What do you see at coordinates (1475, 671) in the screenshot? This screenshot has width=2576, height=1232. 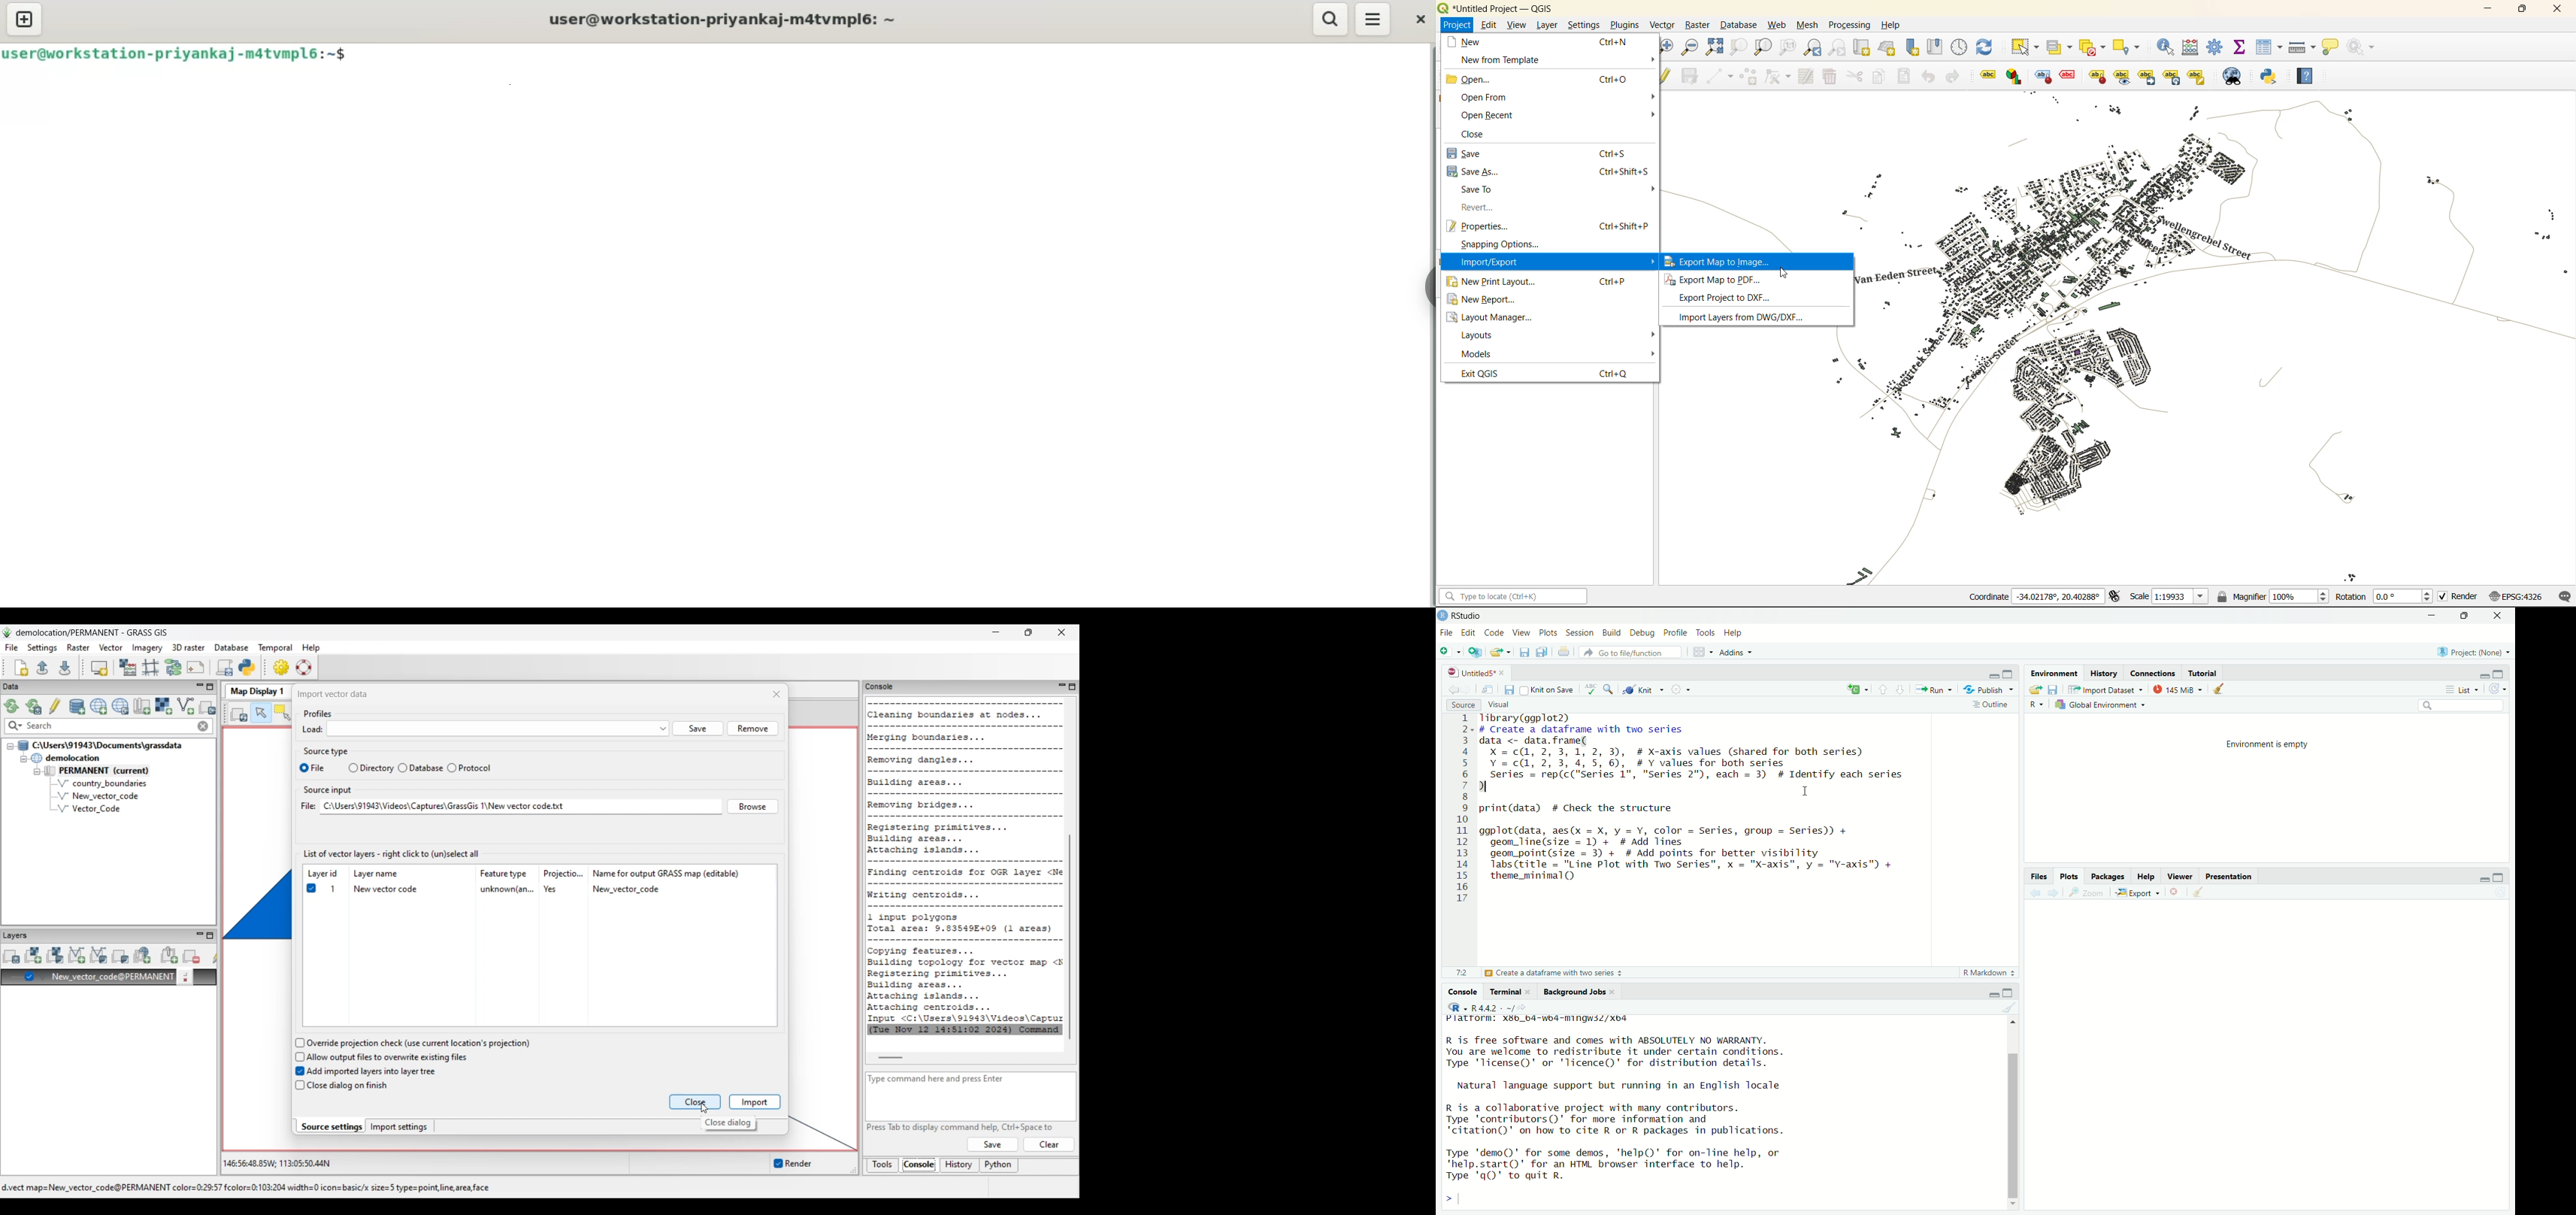 I see `Untitled` at bounding box center [1475, 671].